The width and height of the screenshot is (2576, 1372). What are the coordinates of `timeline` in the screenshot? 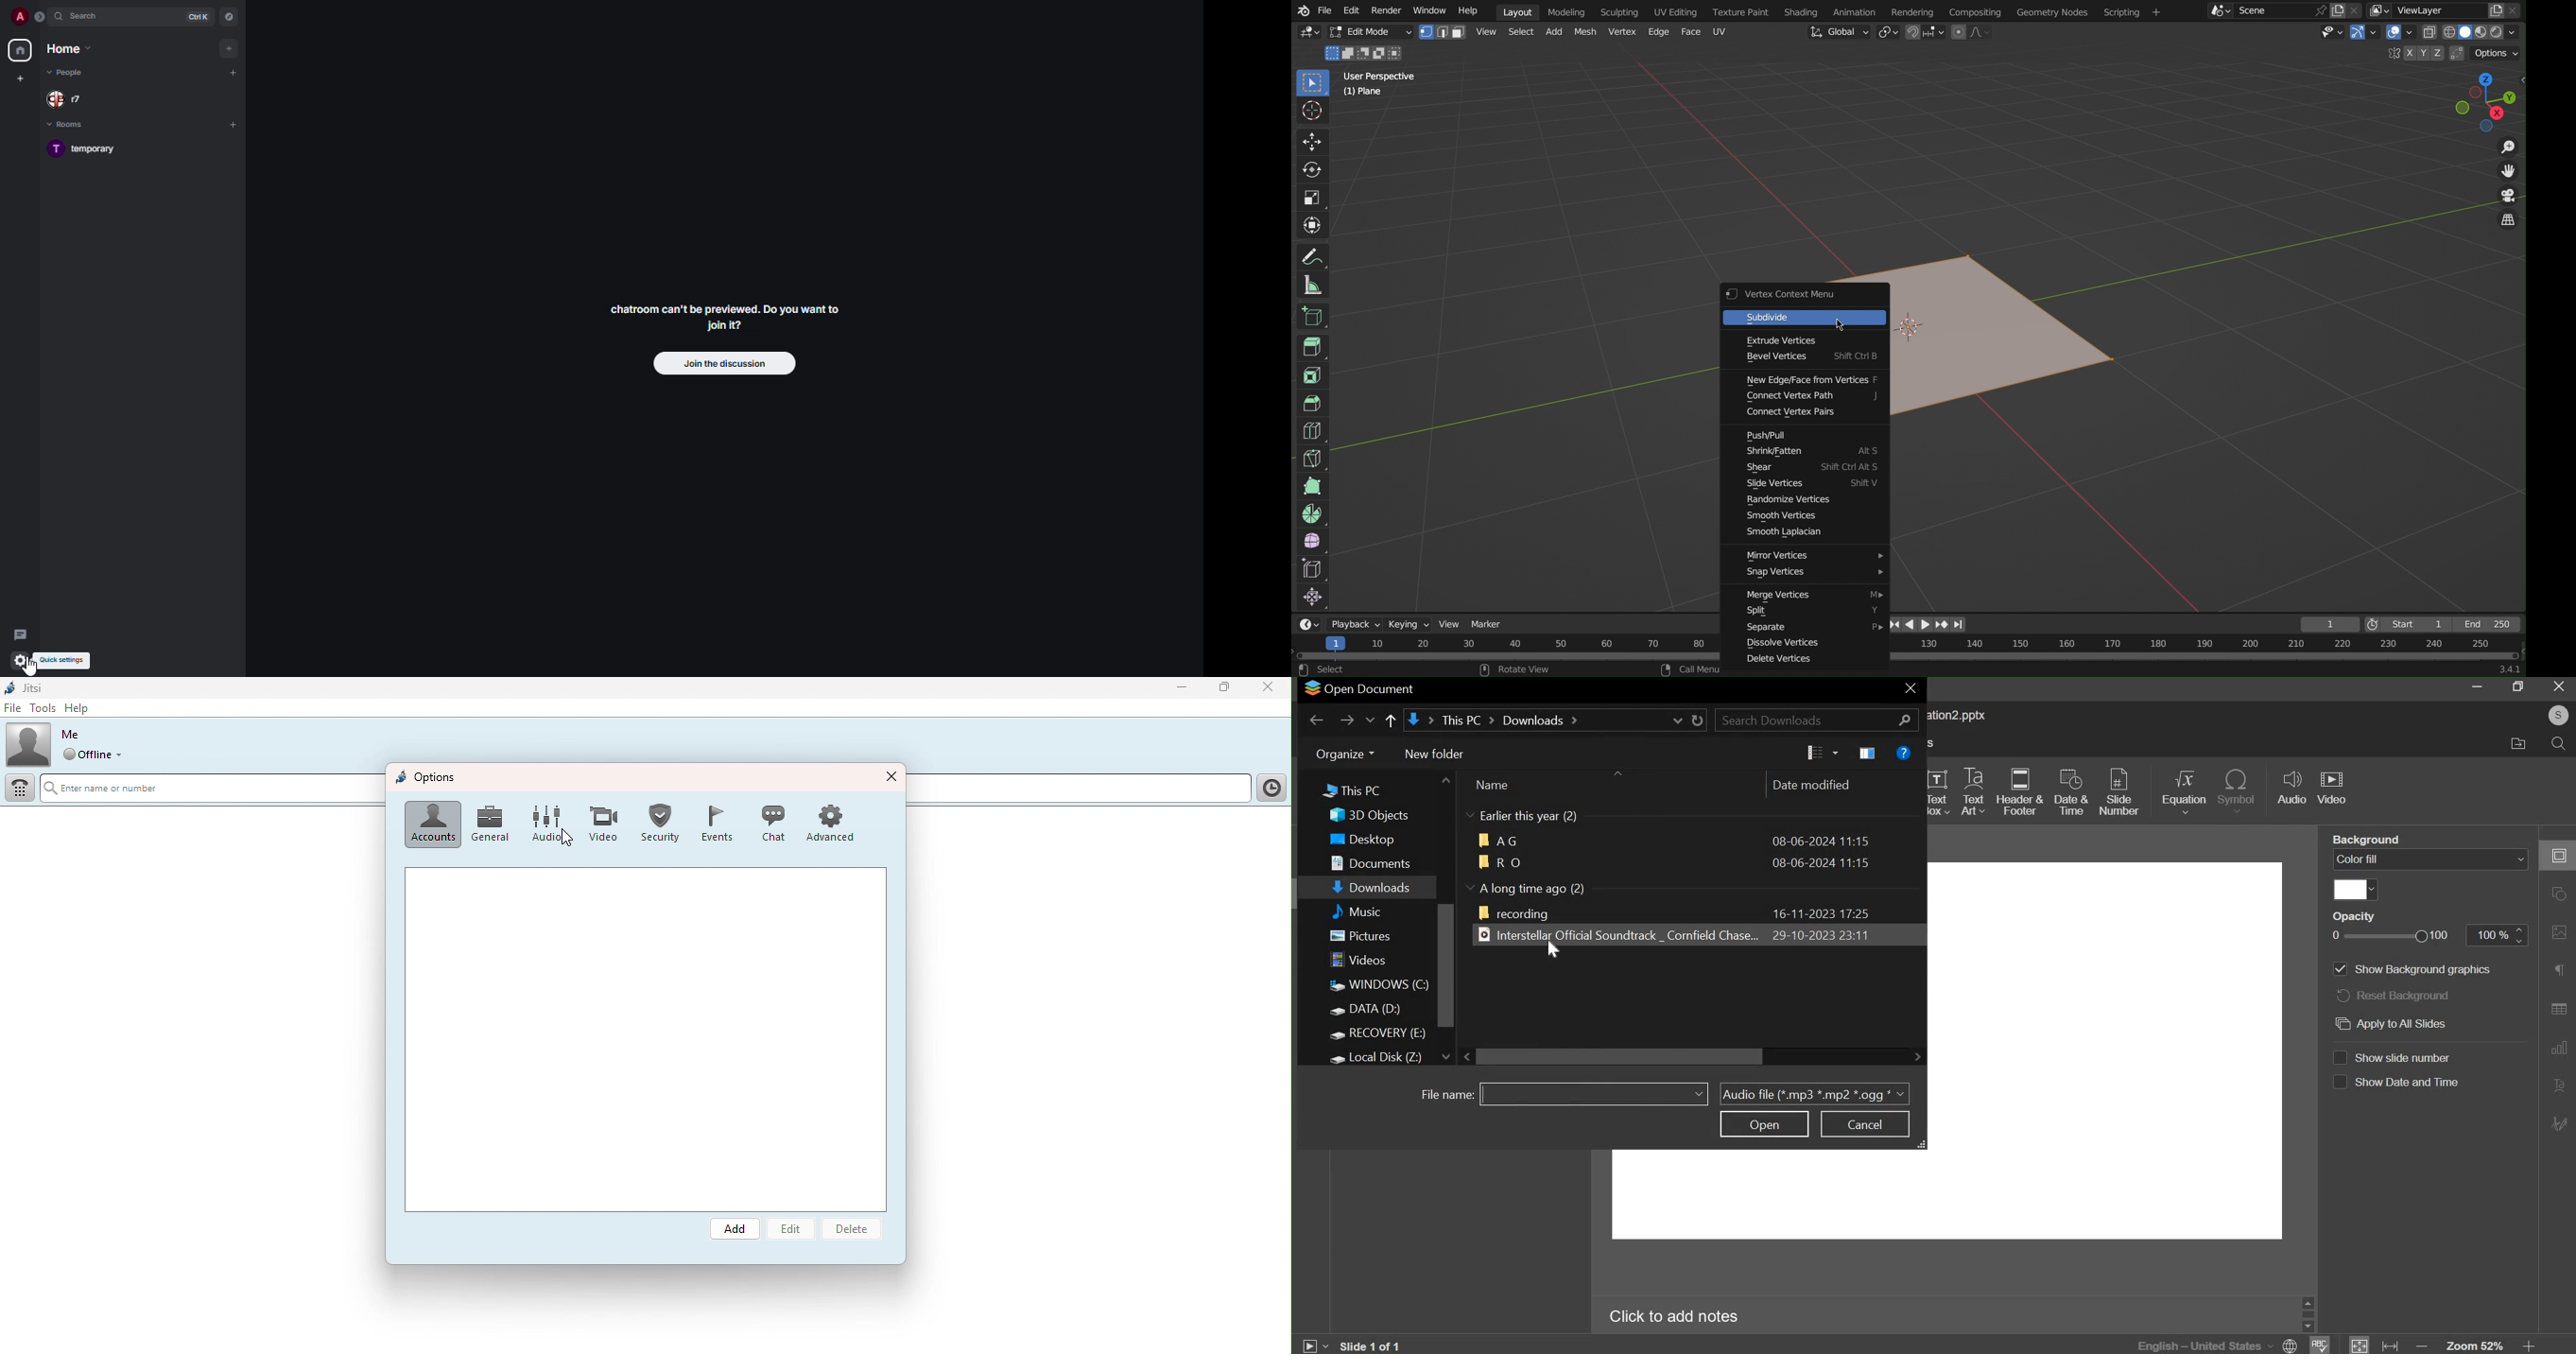 It's located at (2205, 650).